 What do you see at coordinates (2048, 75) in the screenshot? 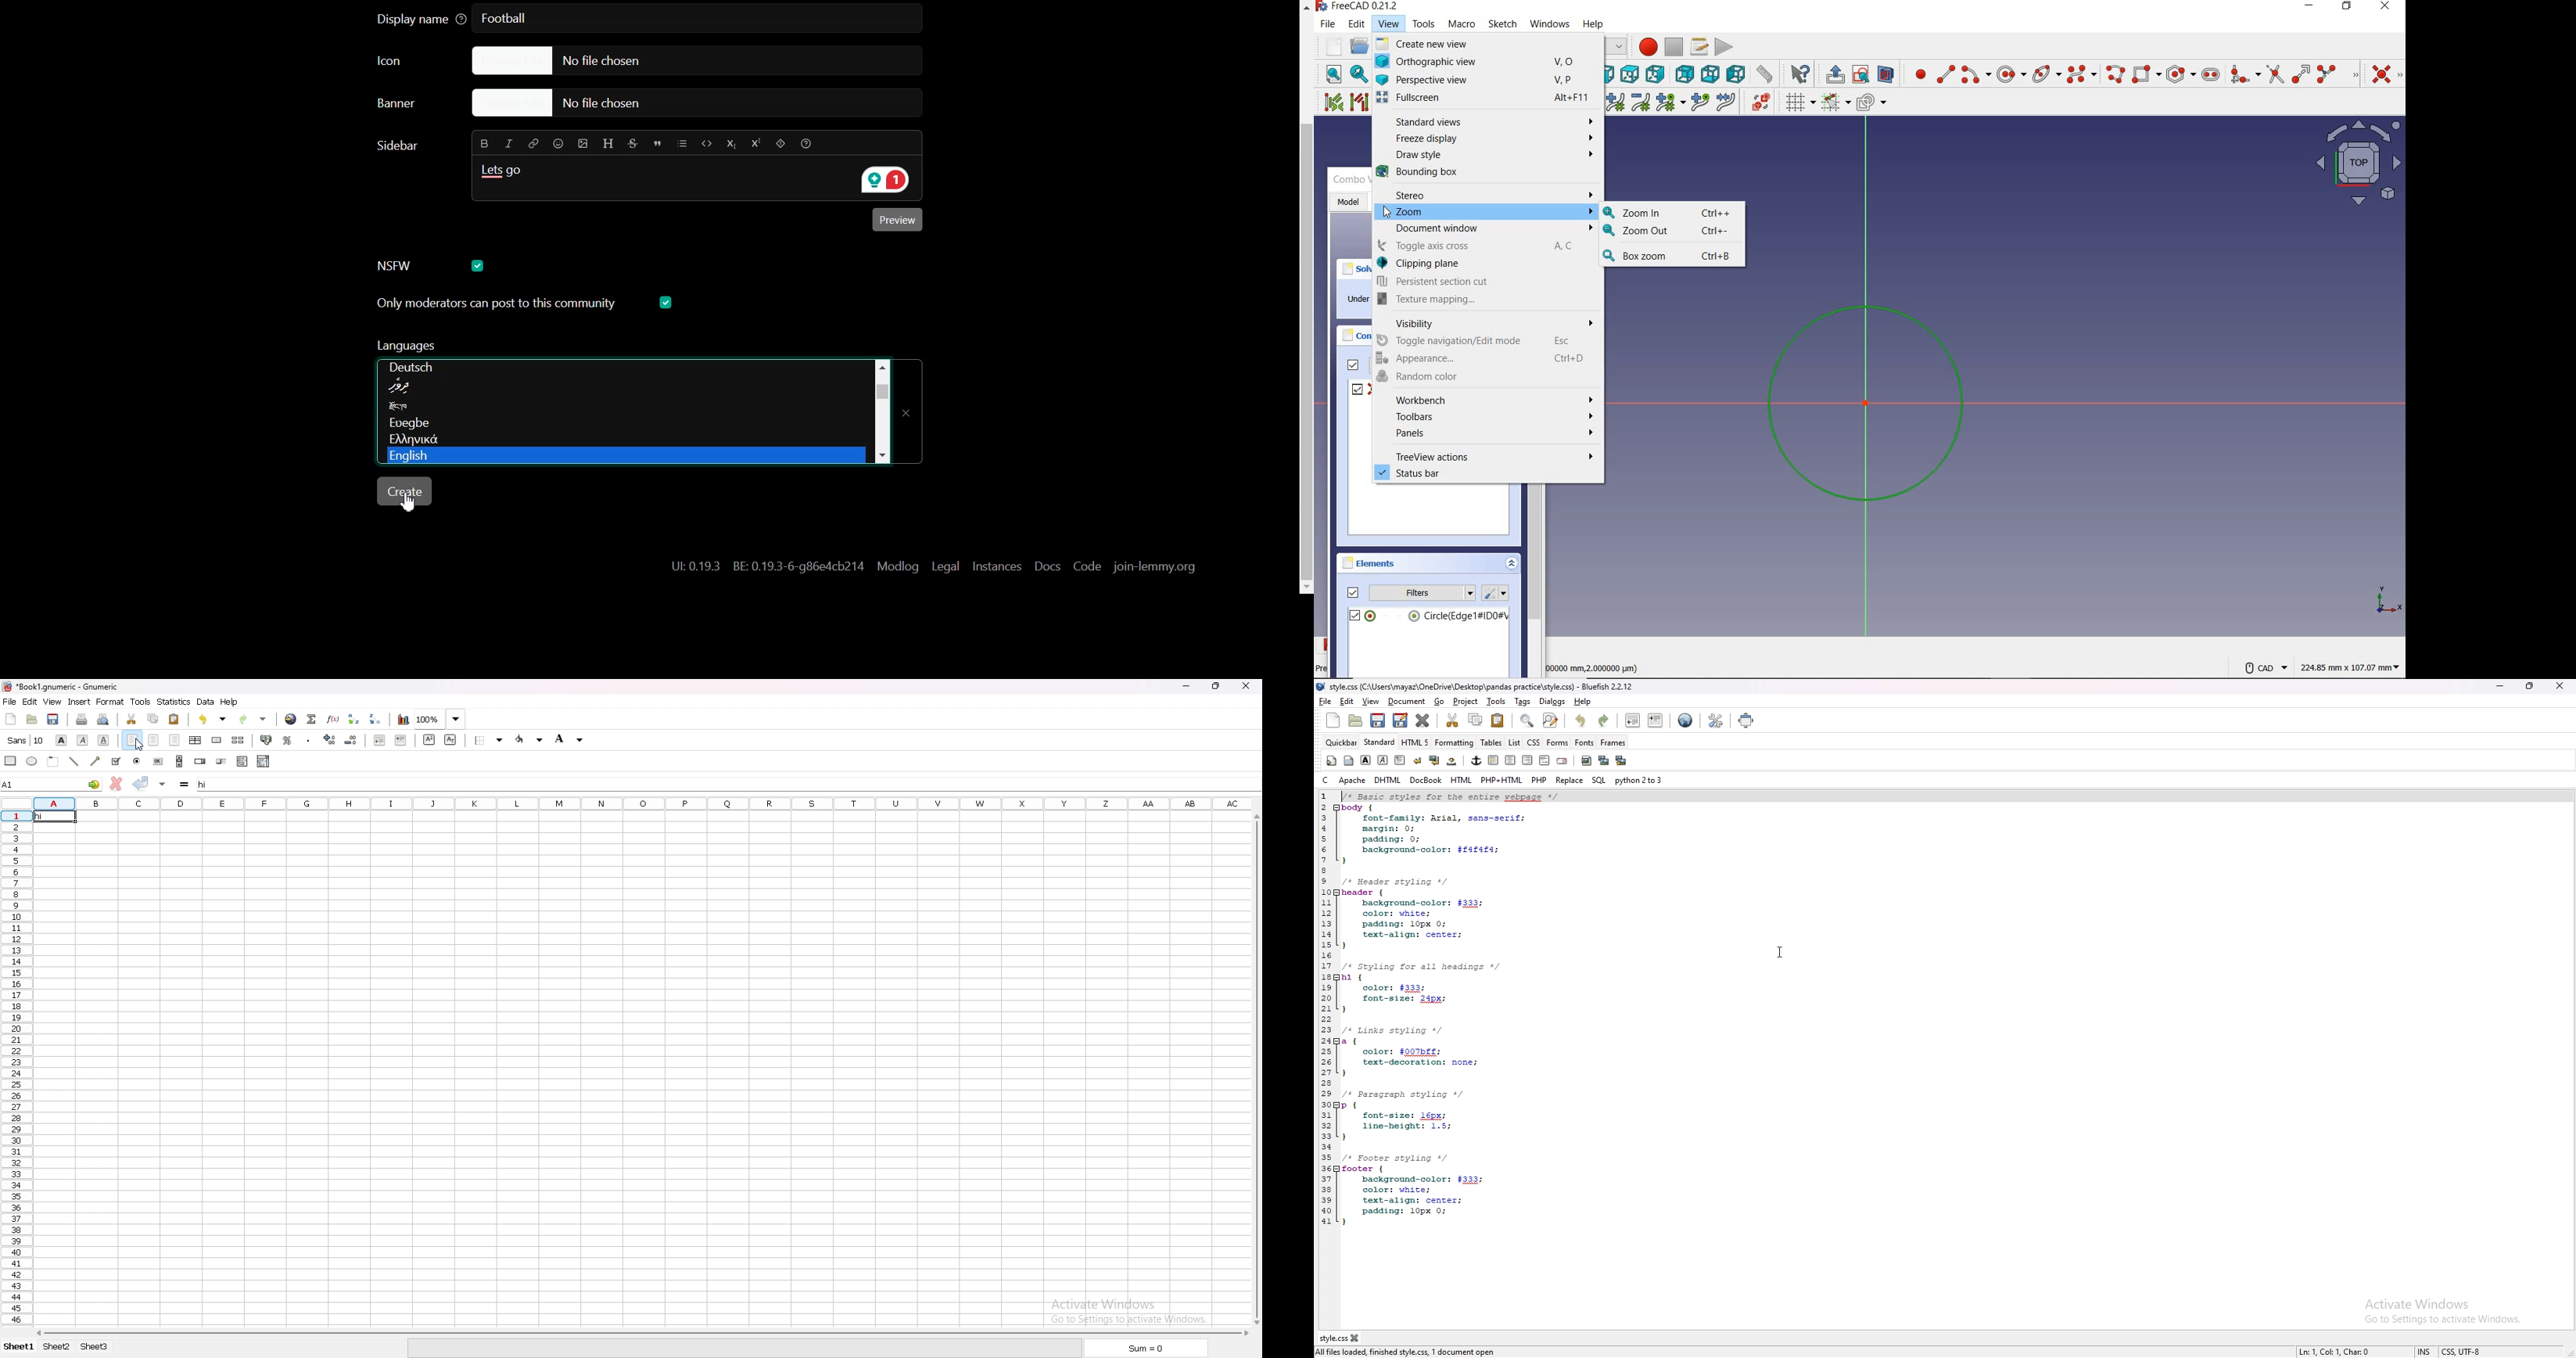
I see `create conic` at bounding box center [2048, 75].